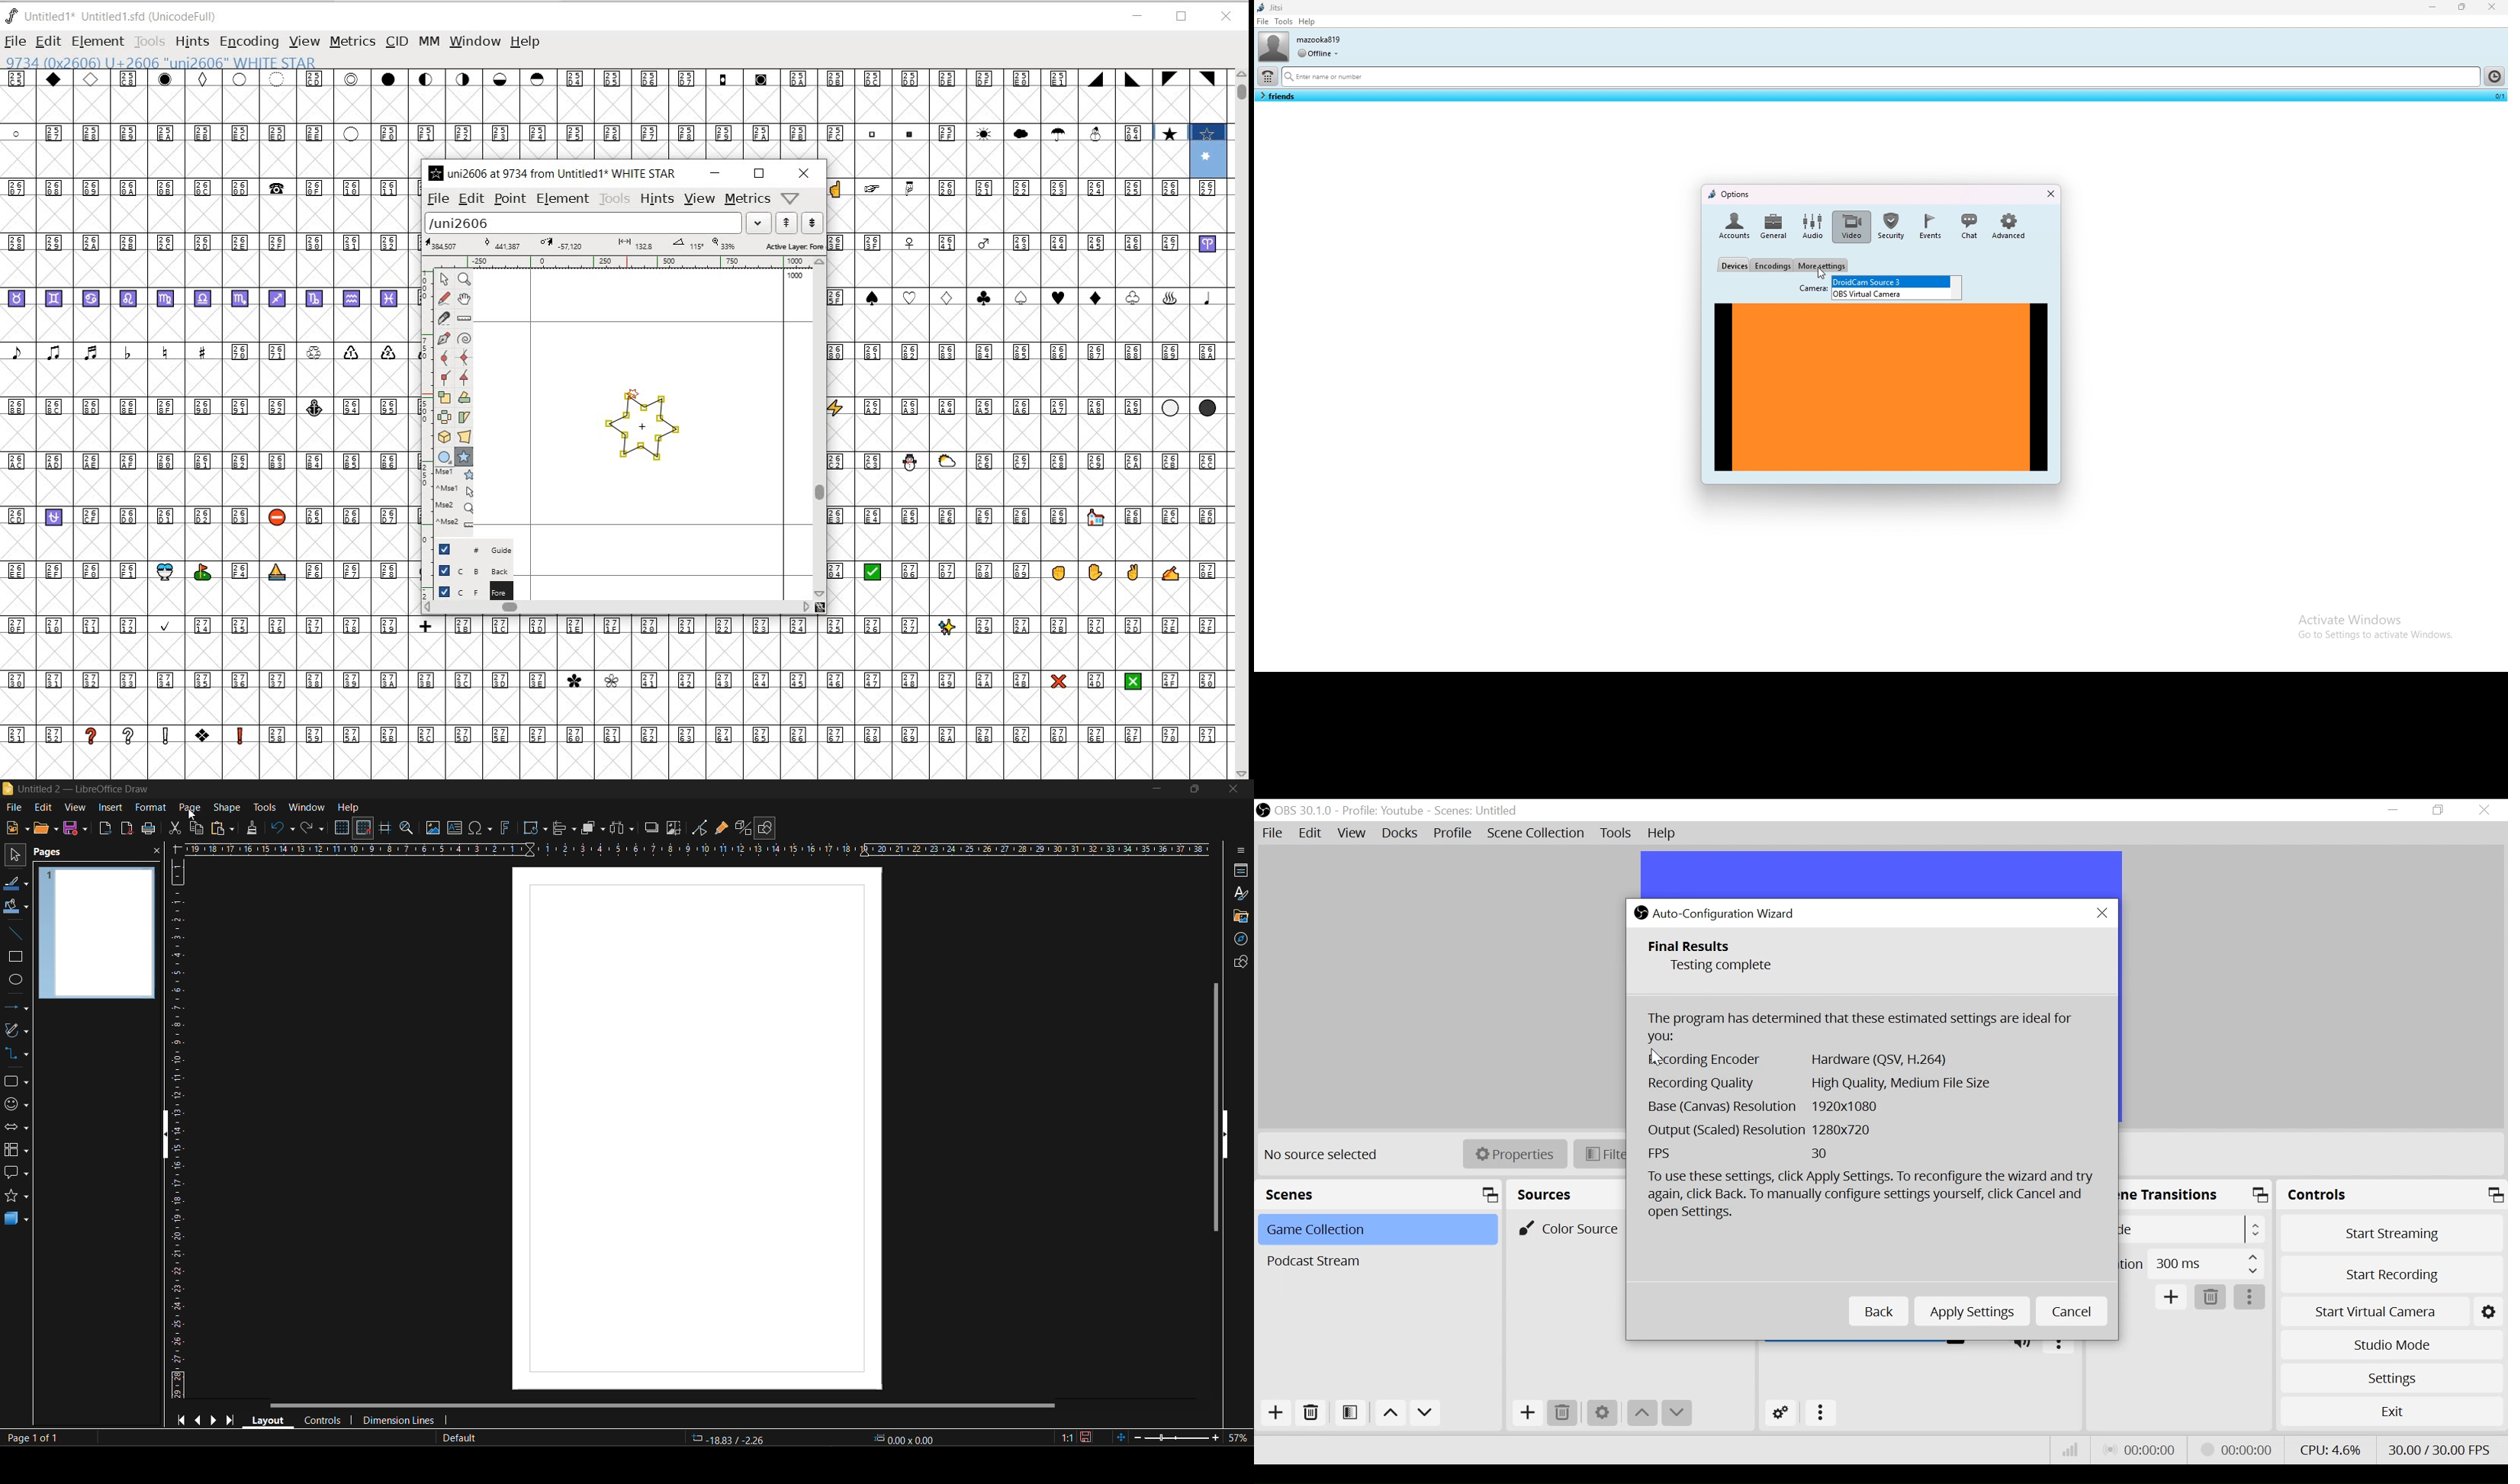 The height and width of the screenshot is (1484, 2520). Describe the element at coordinates (1665, 834) in the screenshot. I see `Help` at that location.